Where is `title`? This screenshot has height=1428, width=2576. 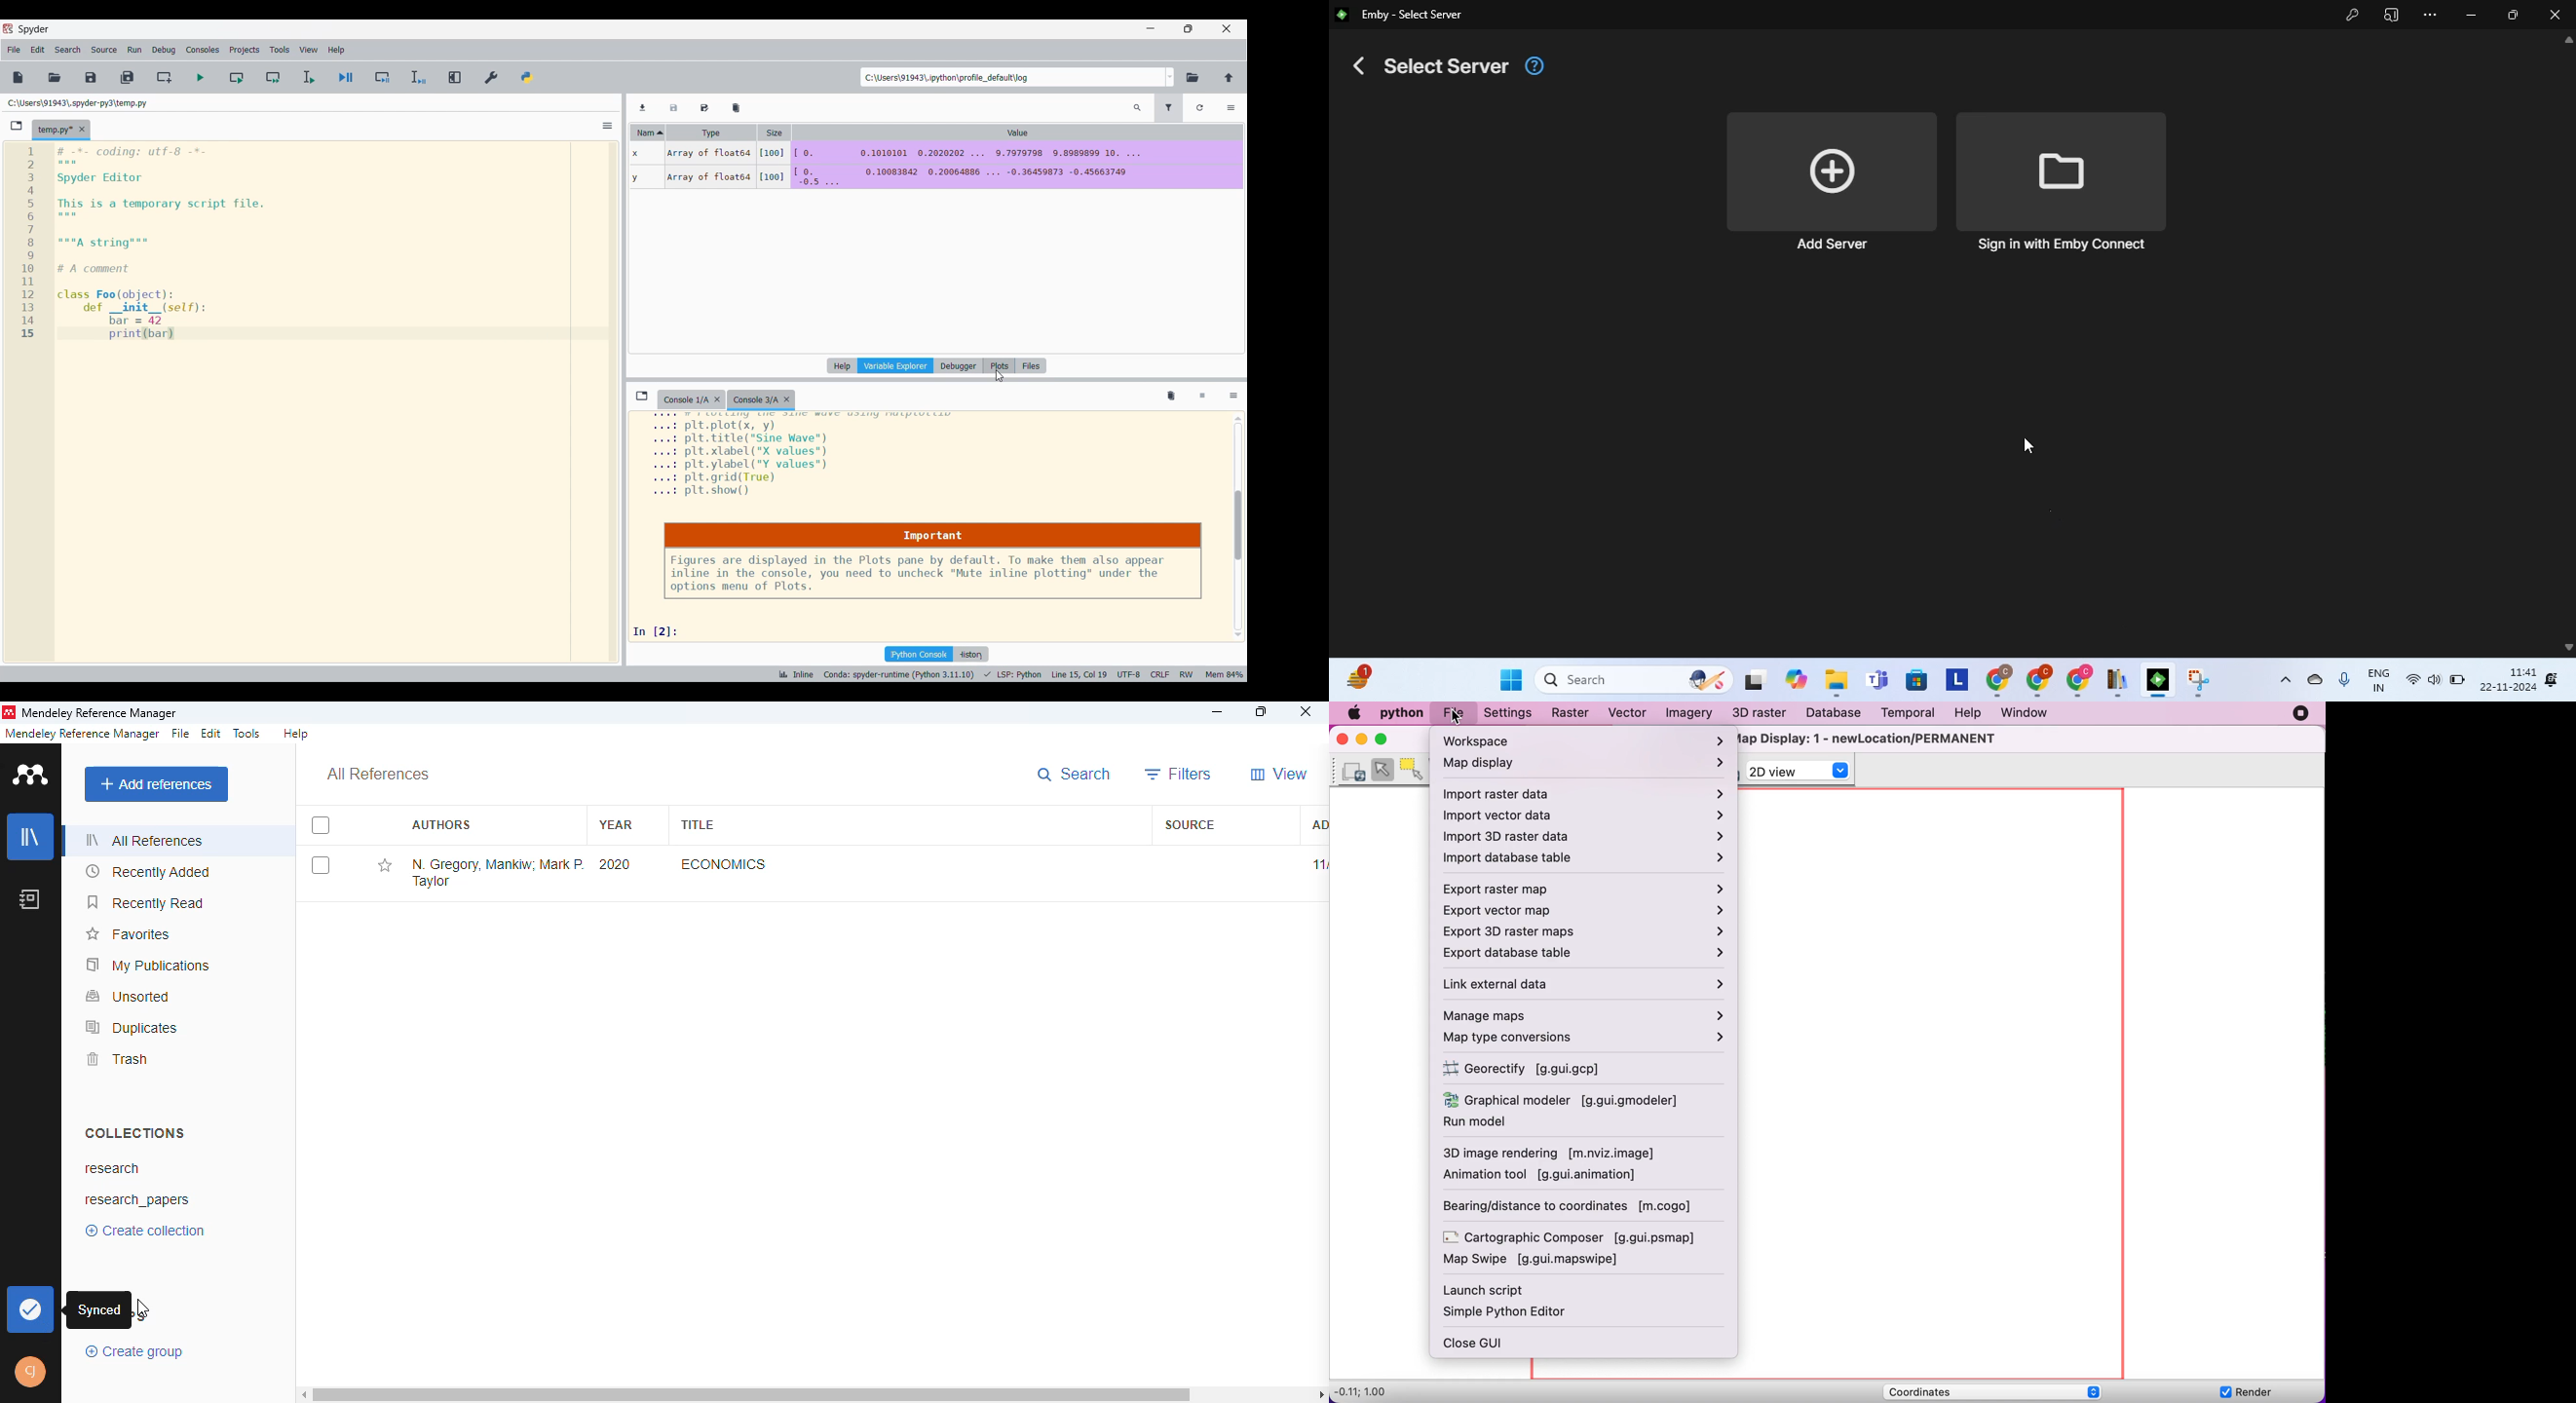 title is located at coordinates (700, 824).